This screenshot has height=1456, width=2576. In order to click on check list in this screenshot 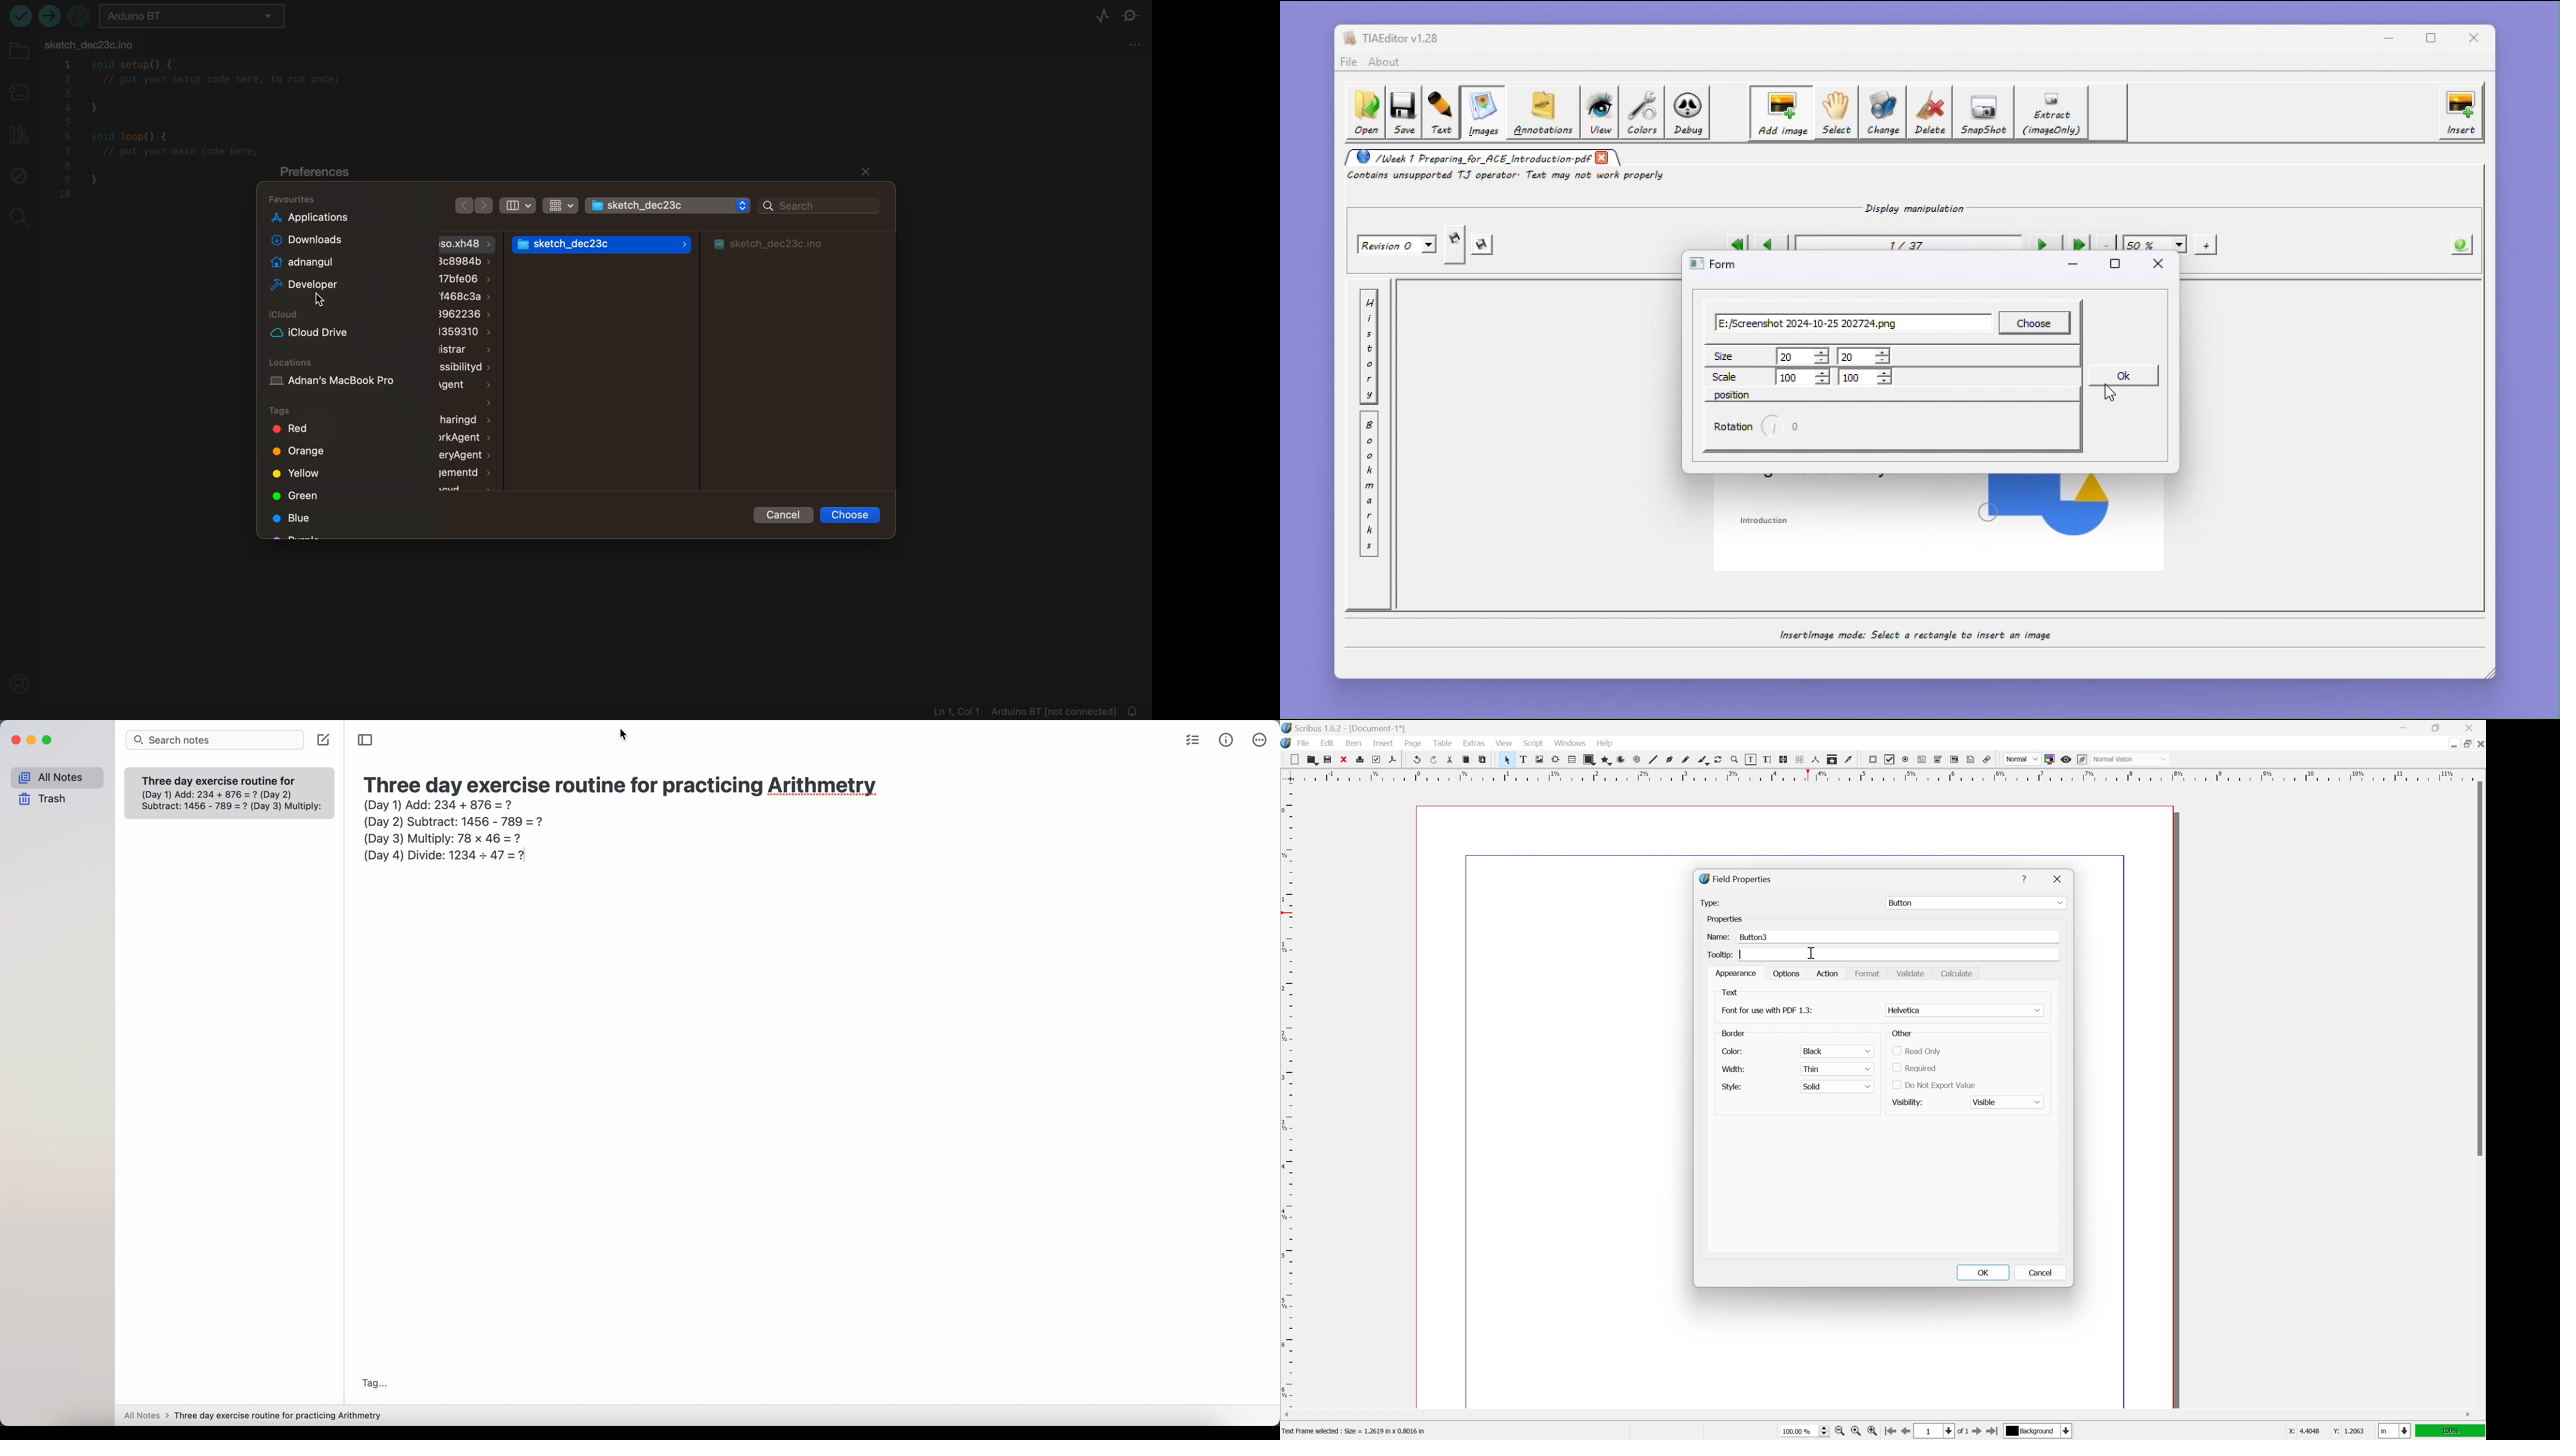, I will do `click(1191, 741)`.